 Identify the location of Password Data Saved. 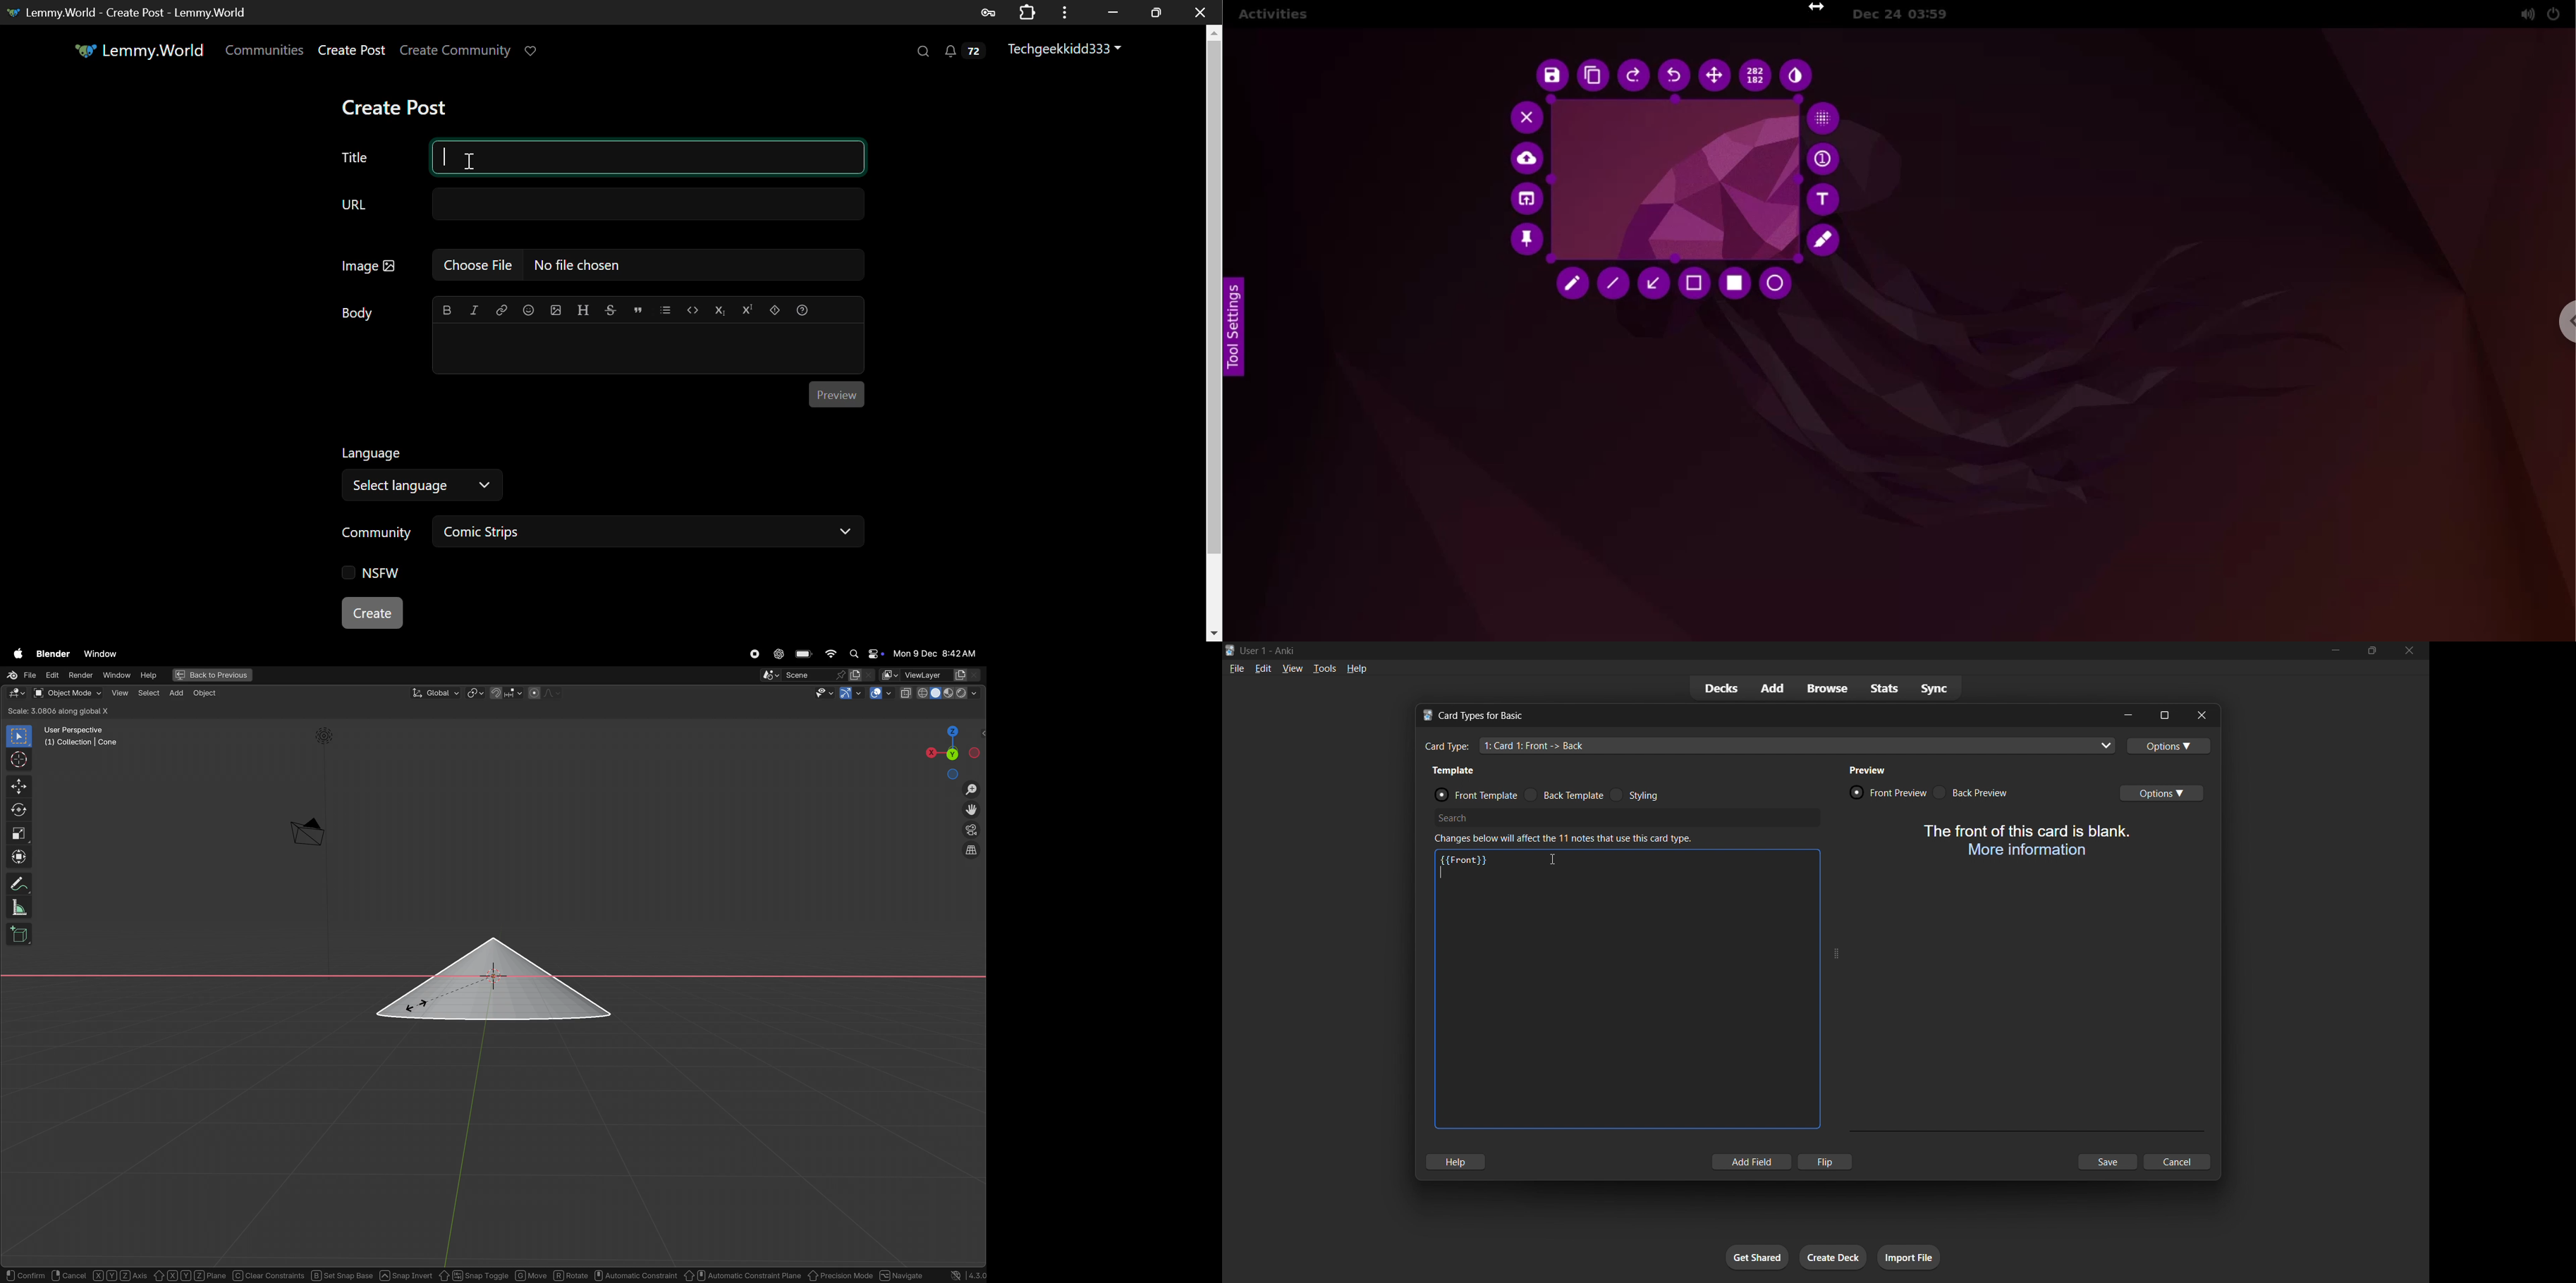
(989, 11).